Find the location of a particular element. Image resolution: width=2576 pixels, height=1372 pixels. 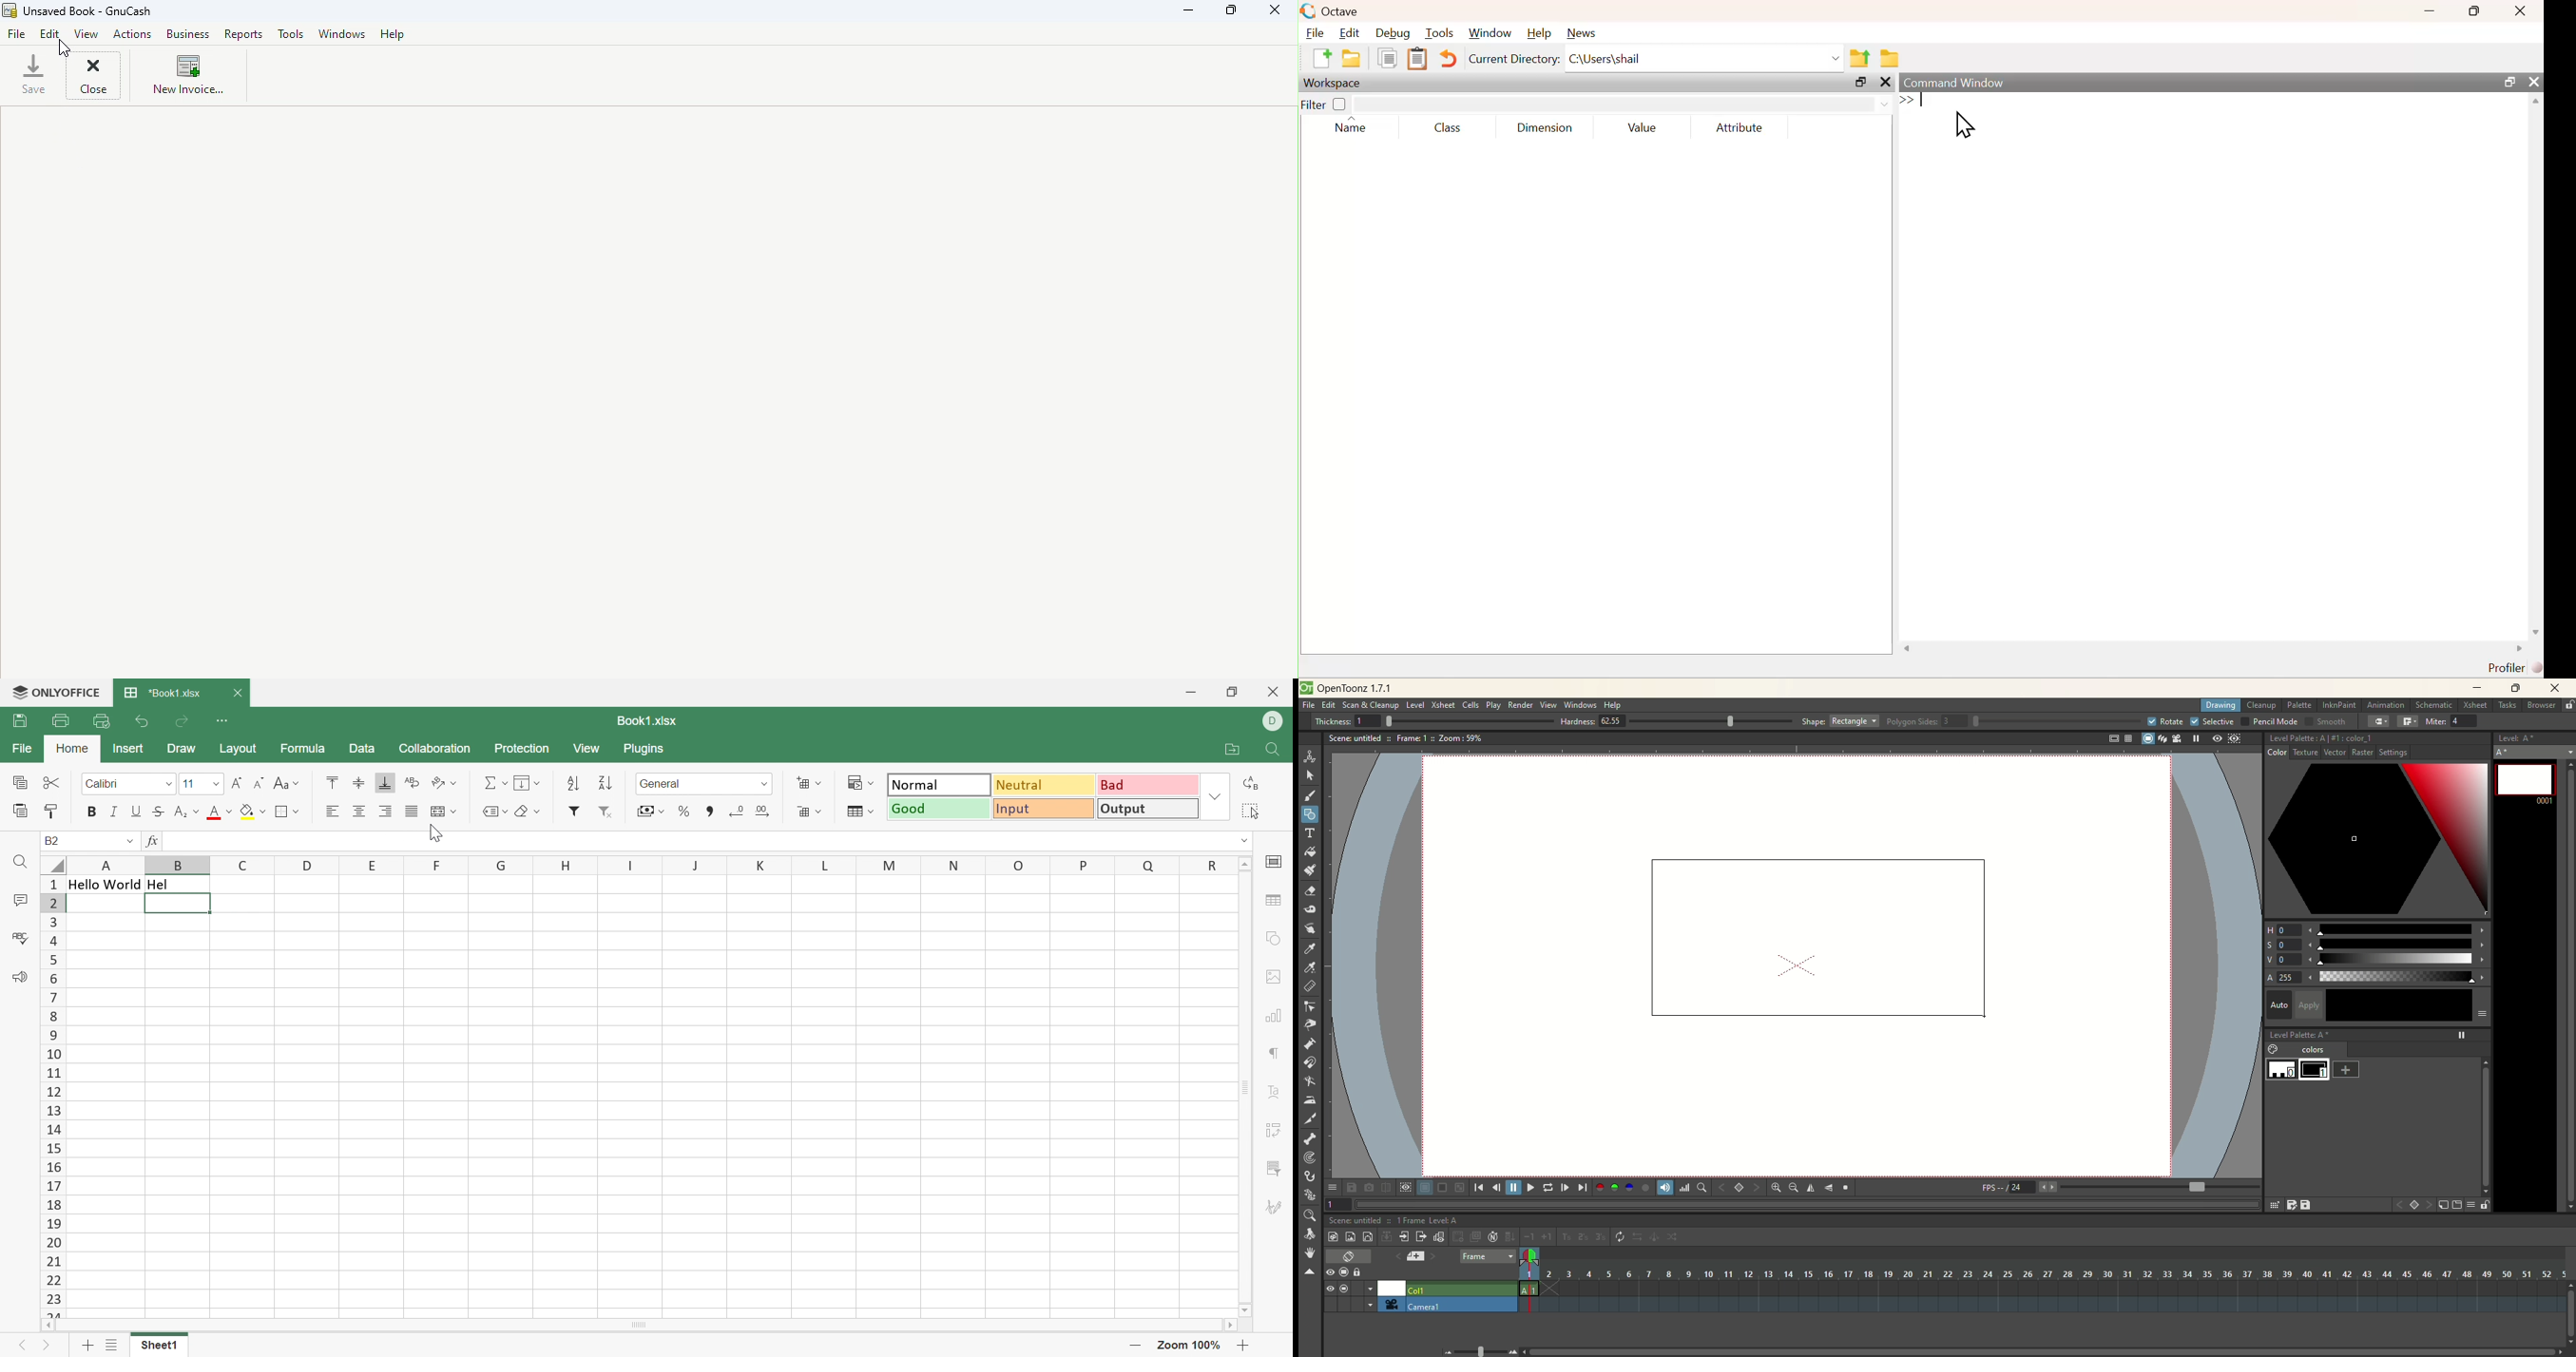

Sort ascending is located at coordinates (574, 784).